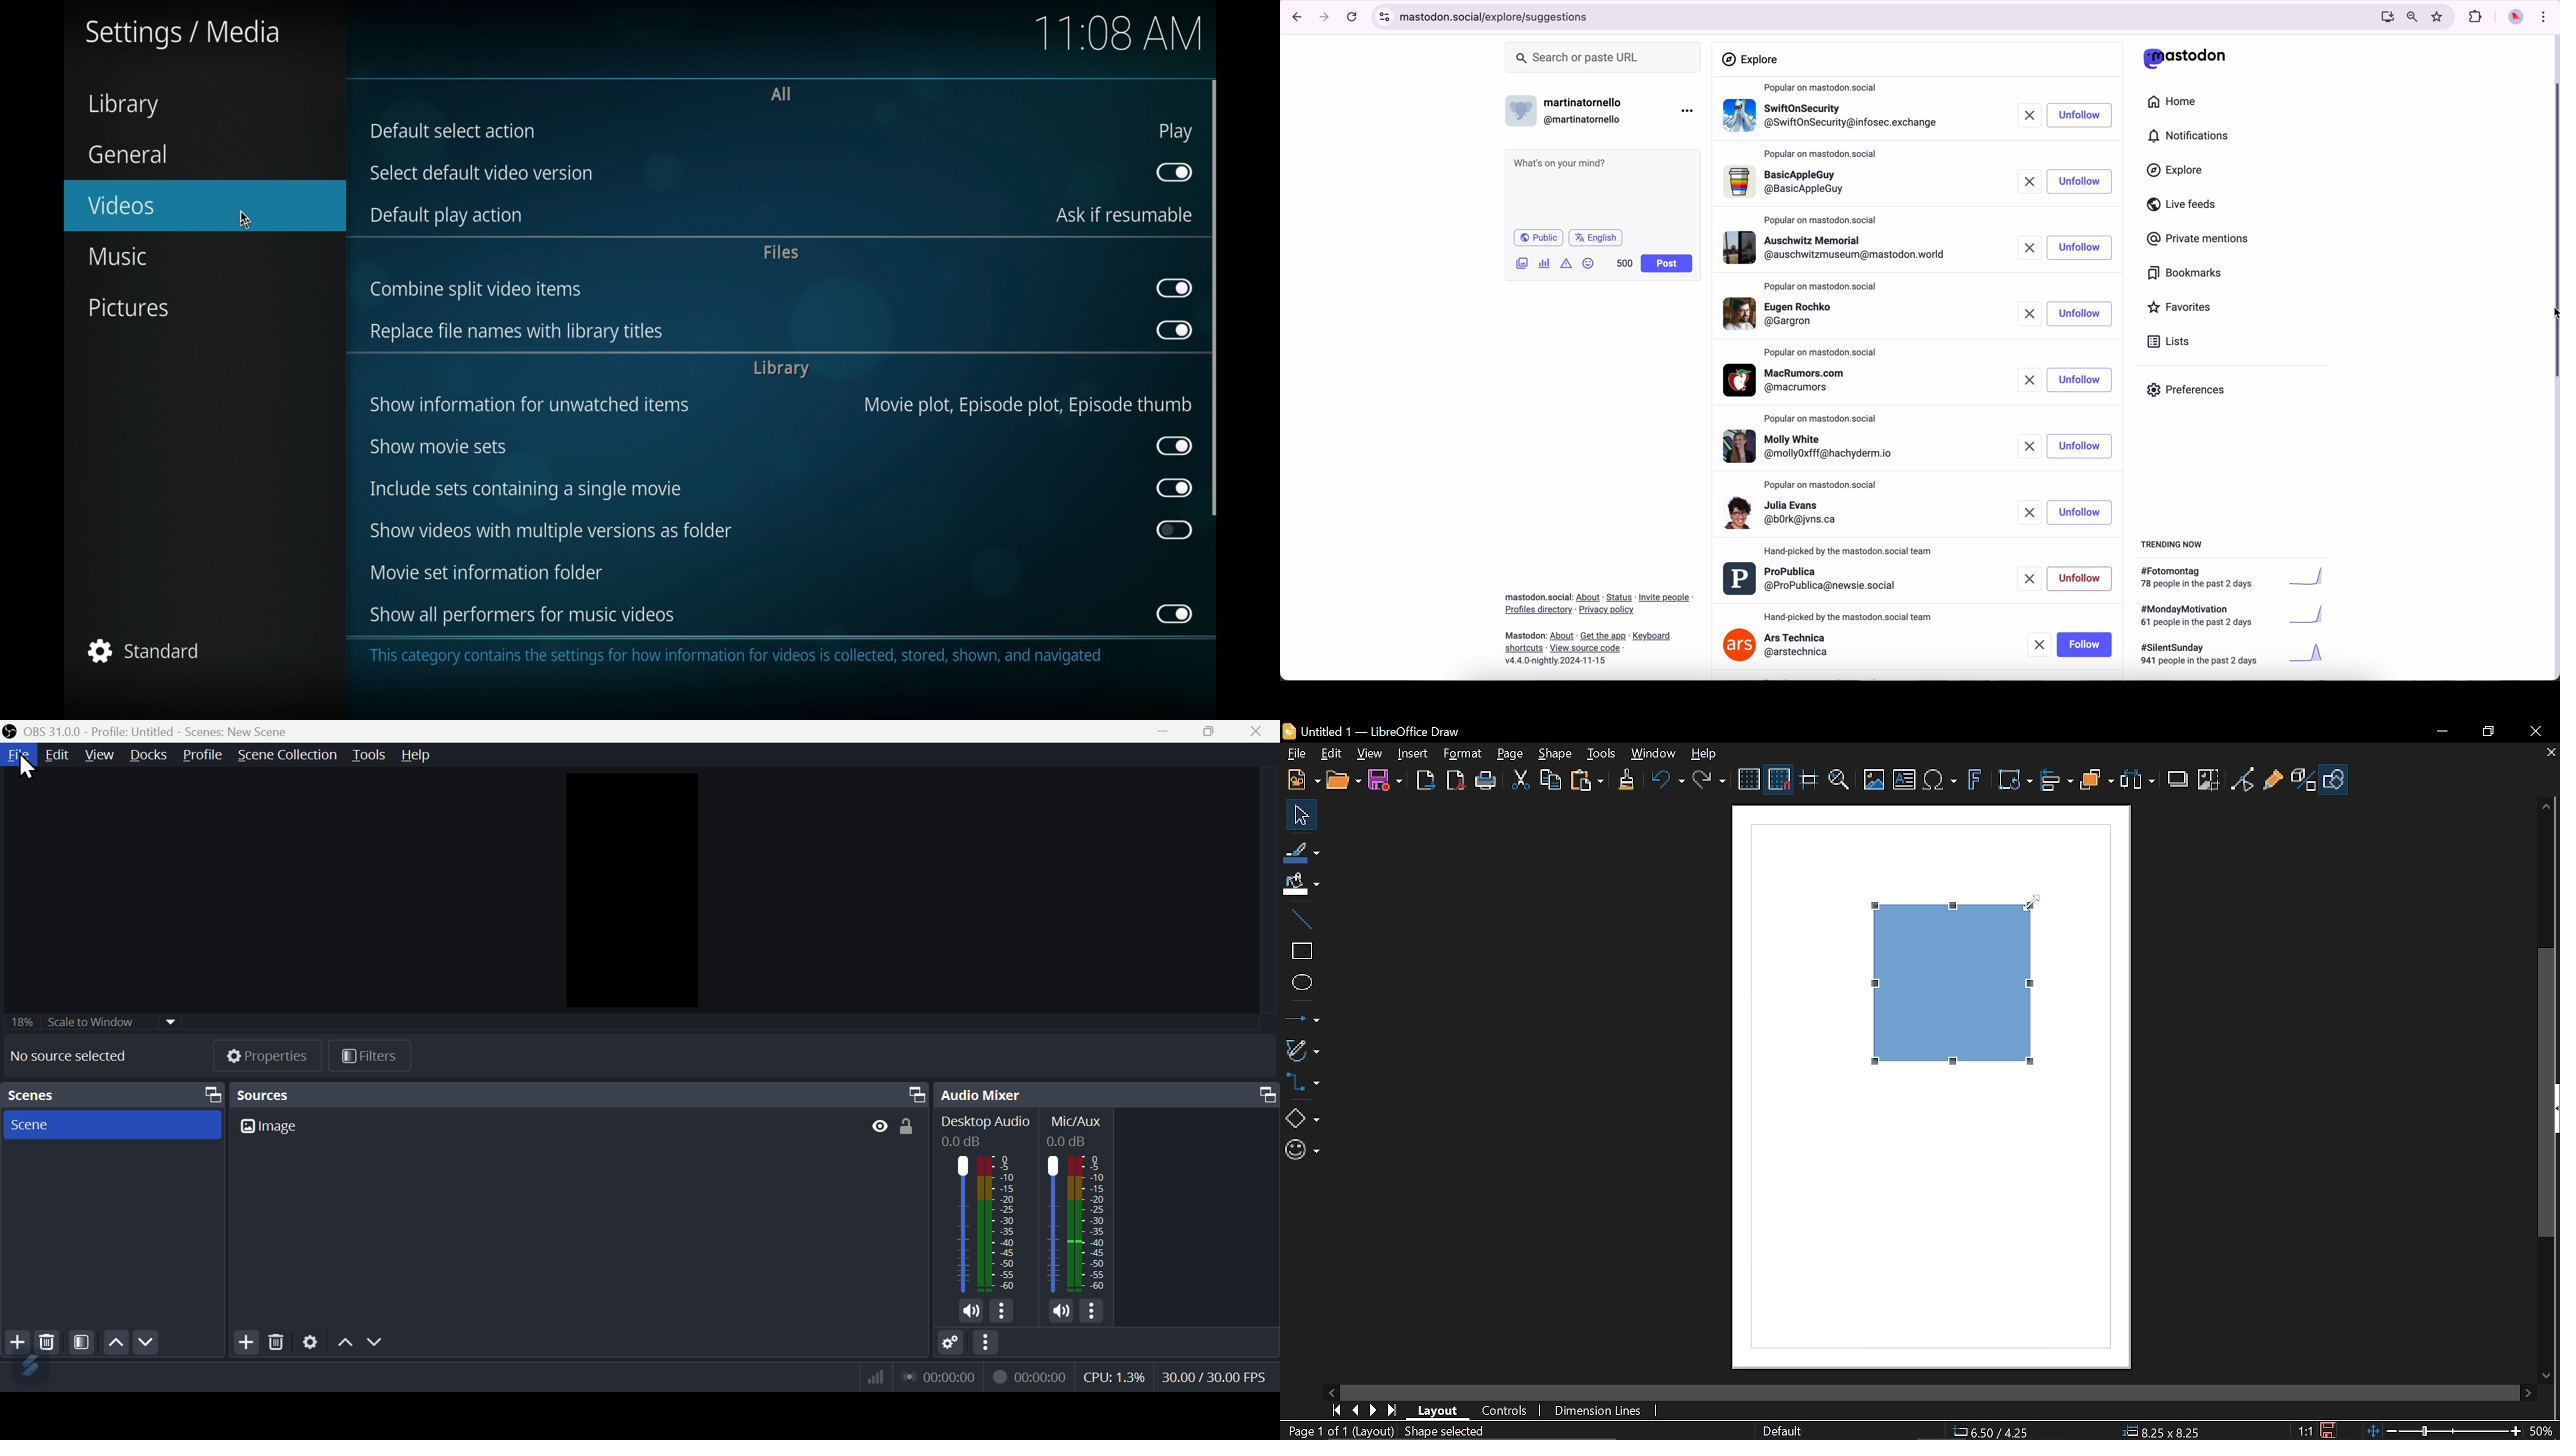 The image size is (2576, 1456). I want to click on volume, so click(1059, 1312).